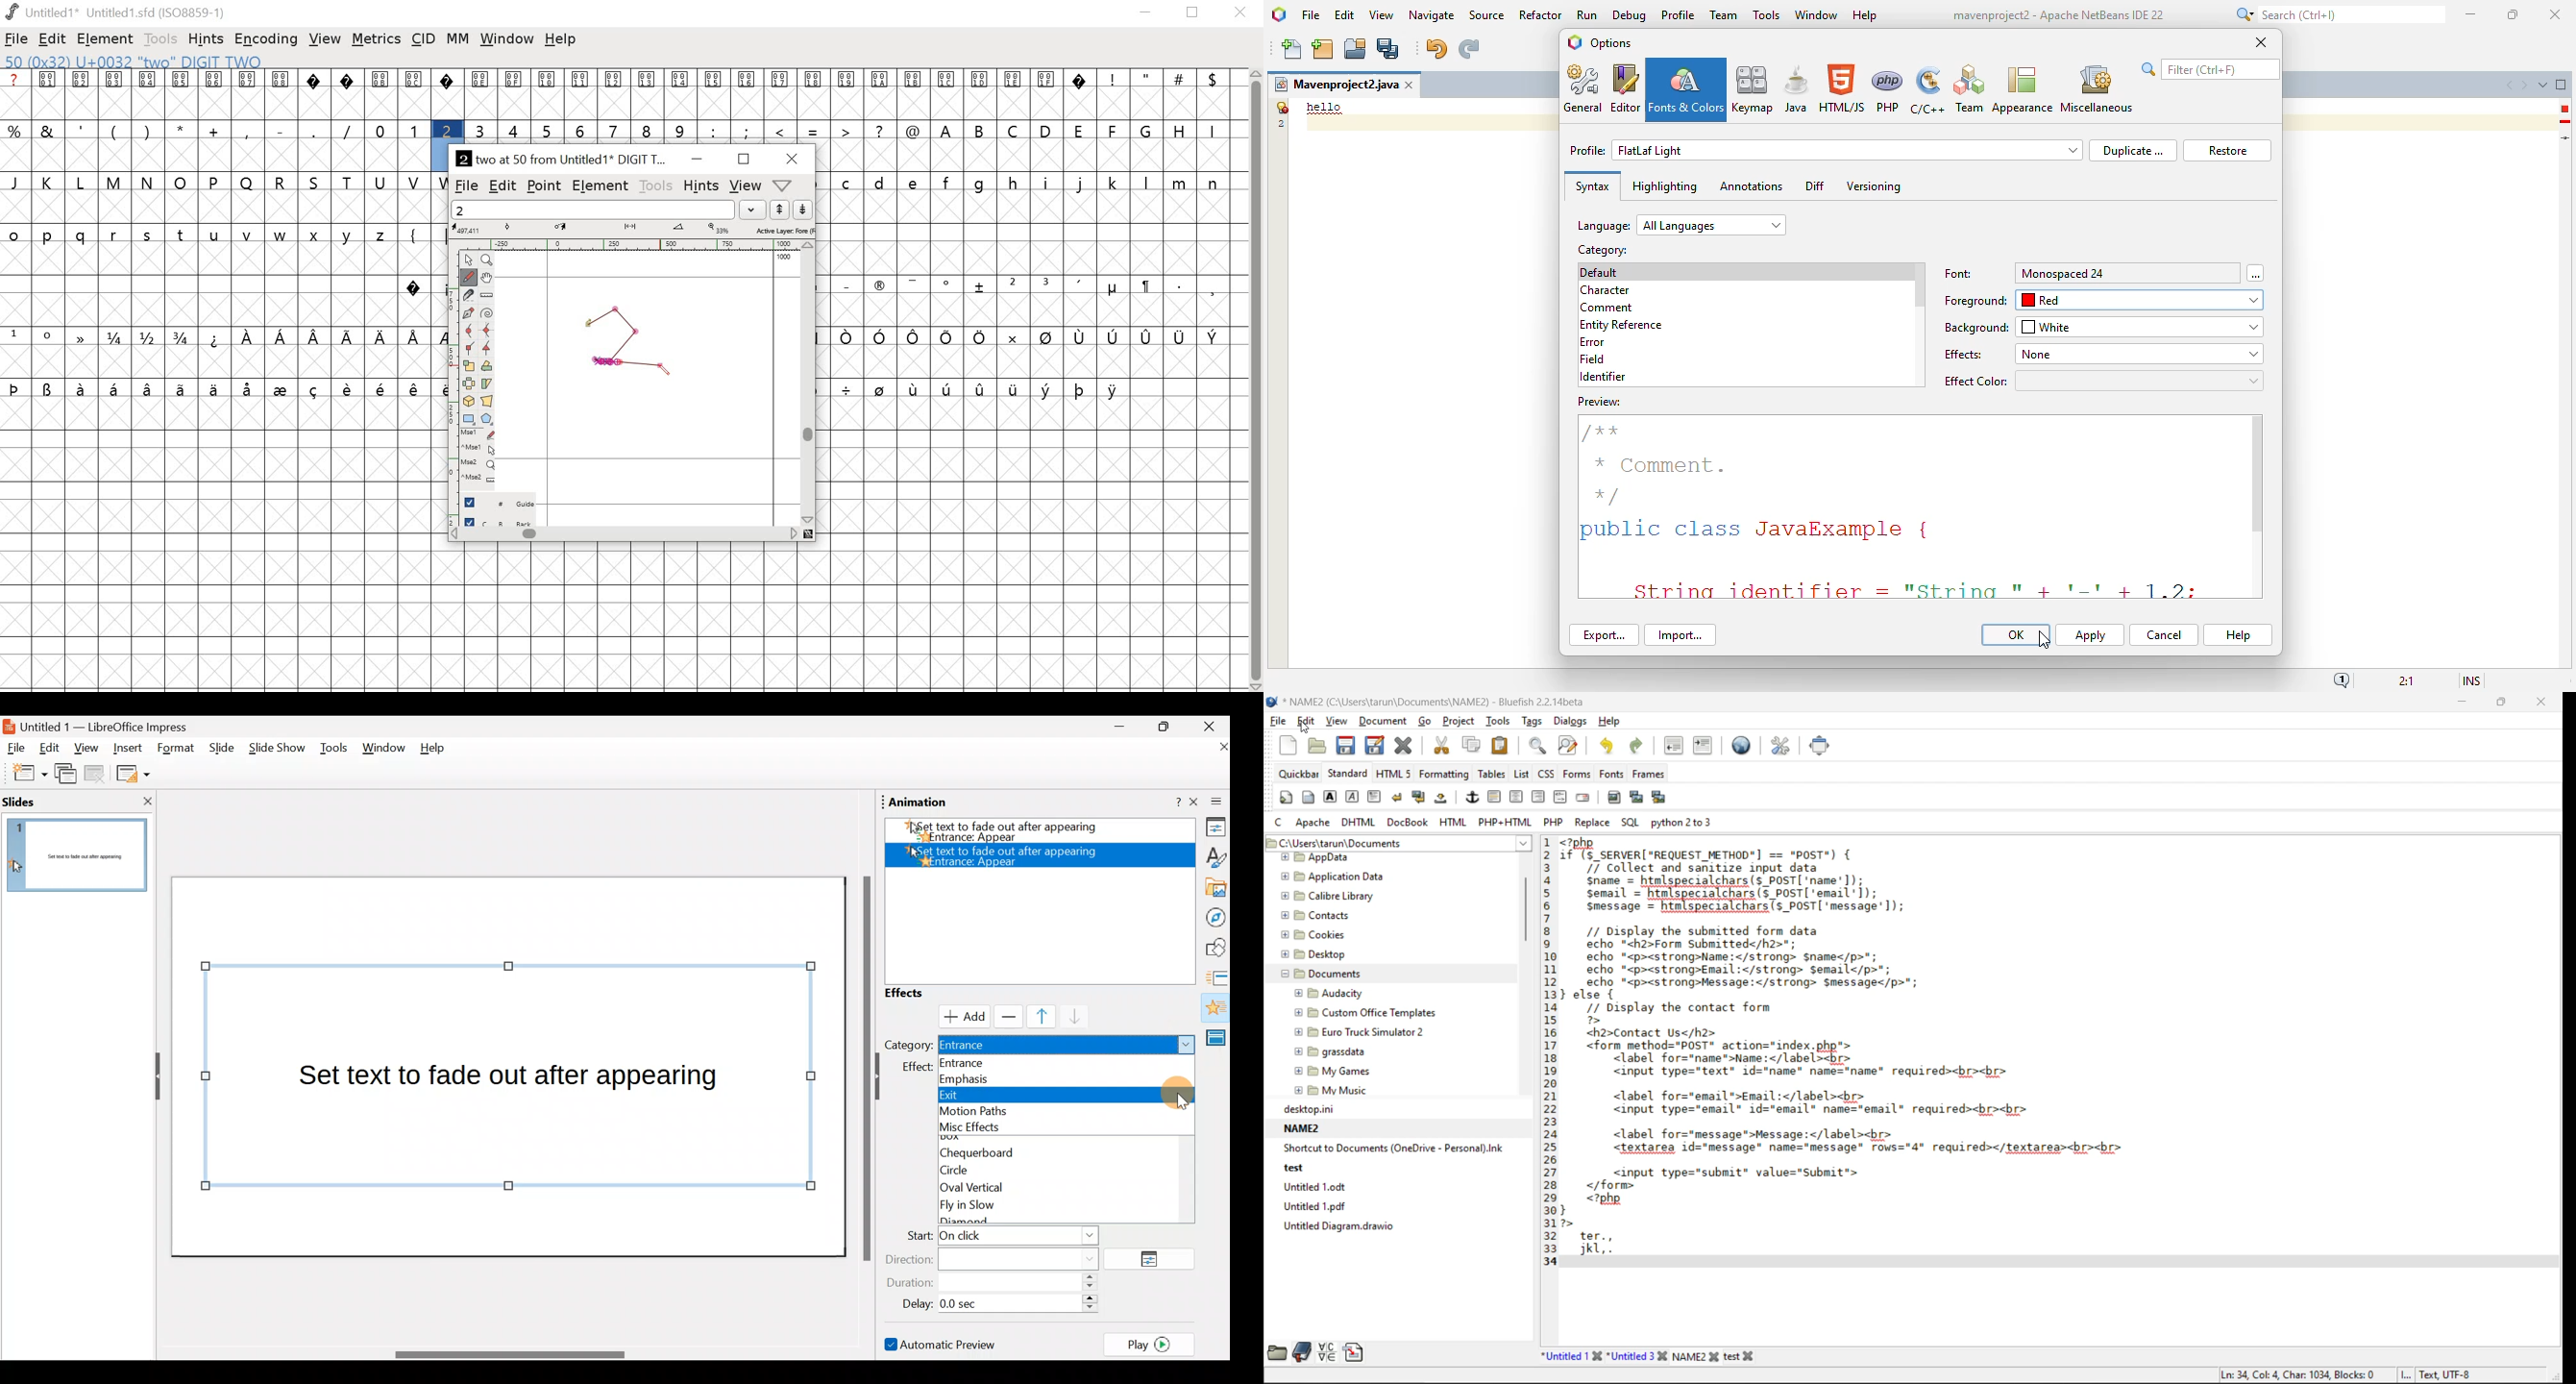  What do you see at coordinates (480, 481) in the screenshot?
I see `mouse wheel button + Ctrl` at bounding box center [480, 481].